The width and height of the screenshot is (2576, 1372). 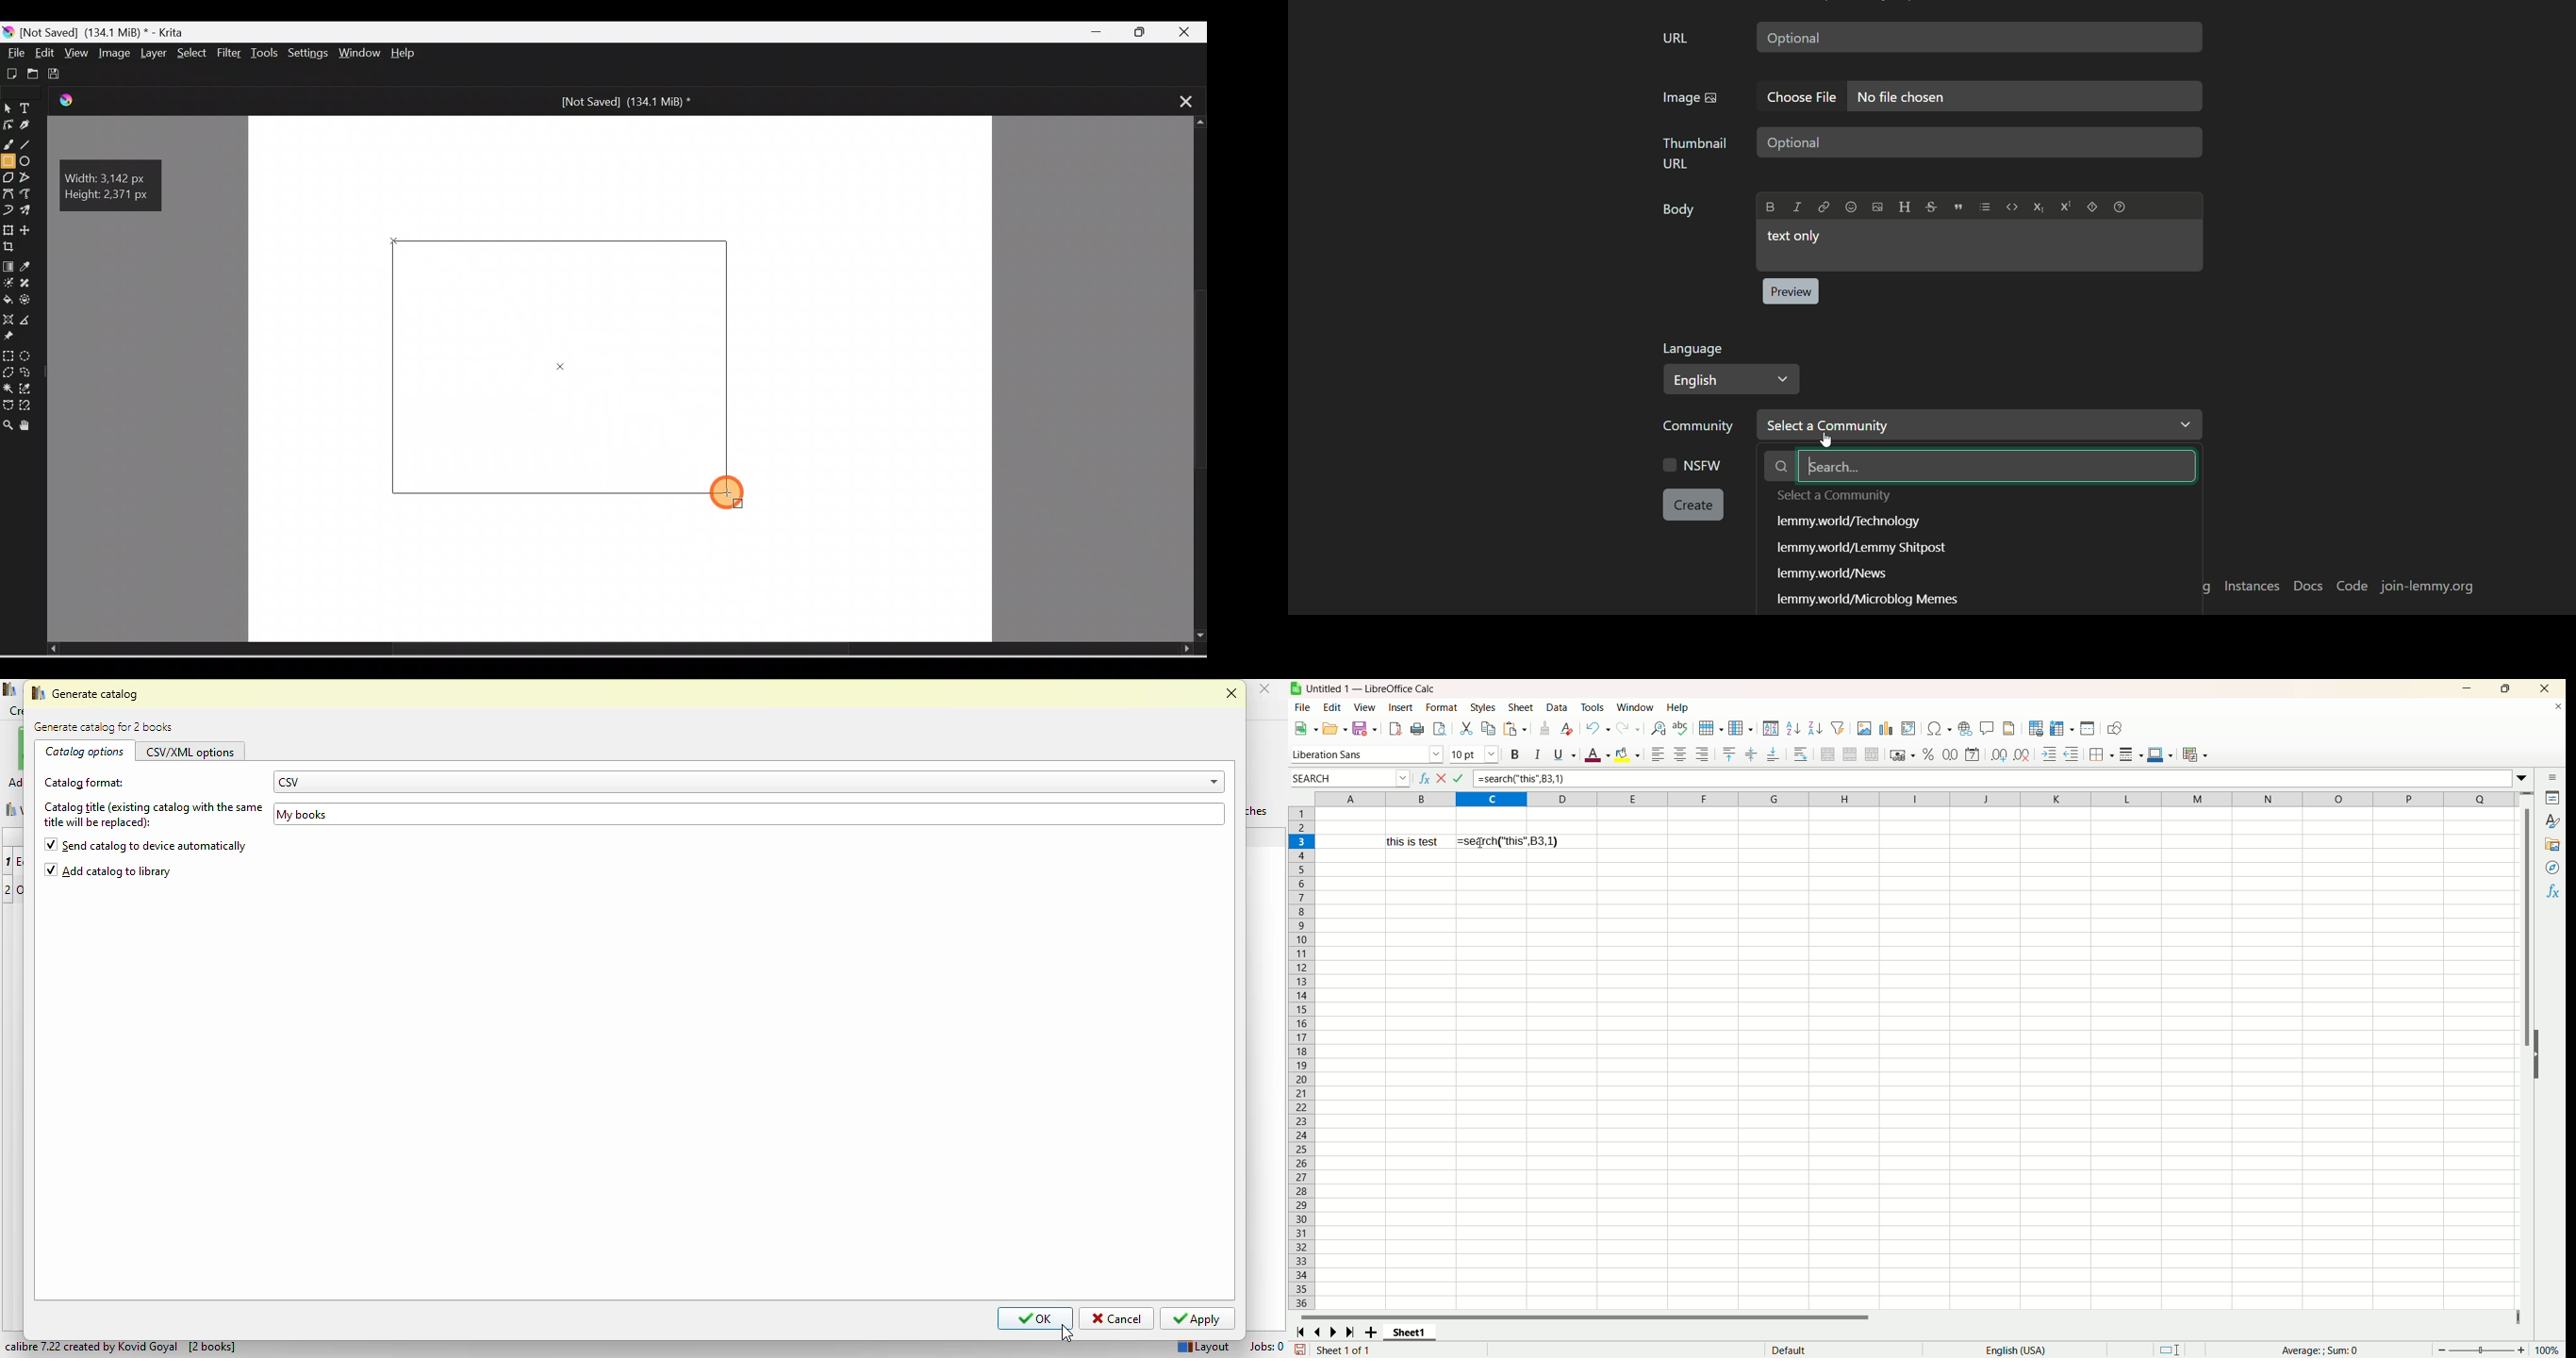 What do you see at coordinates (85, 752) in the screenshot?
I see `catalog options` at bounding box center [85, 752].